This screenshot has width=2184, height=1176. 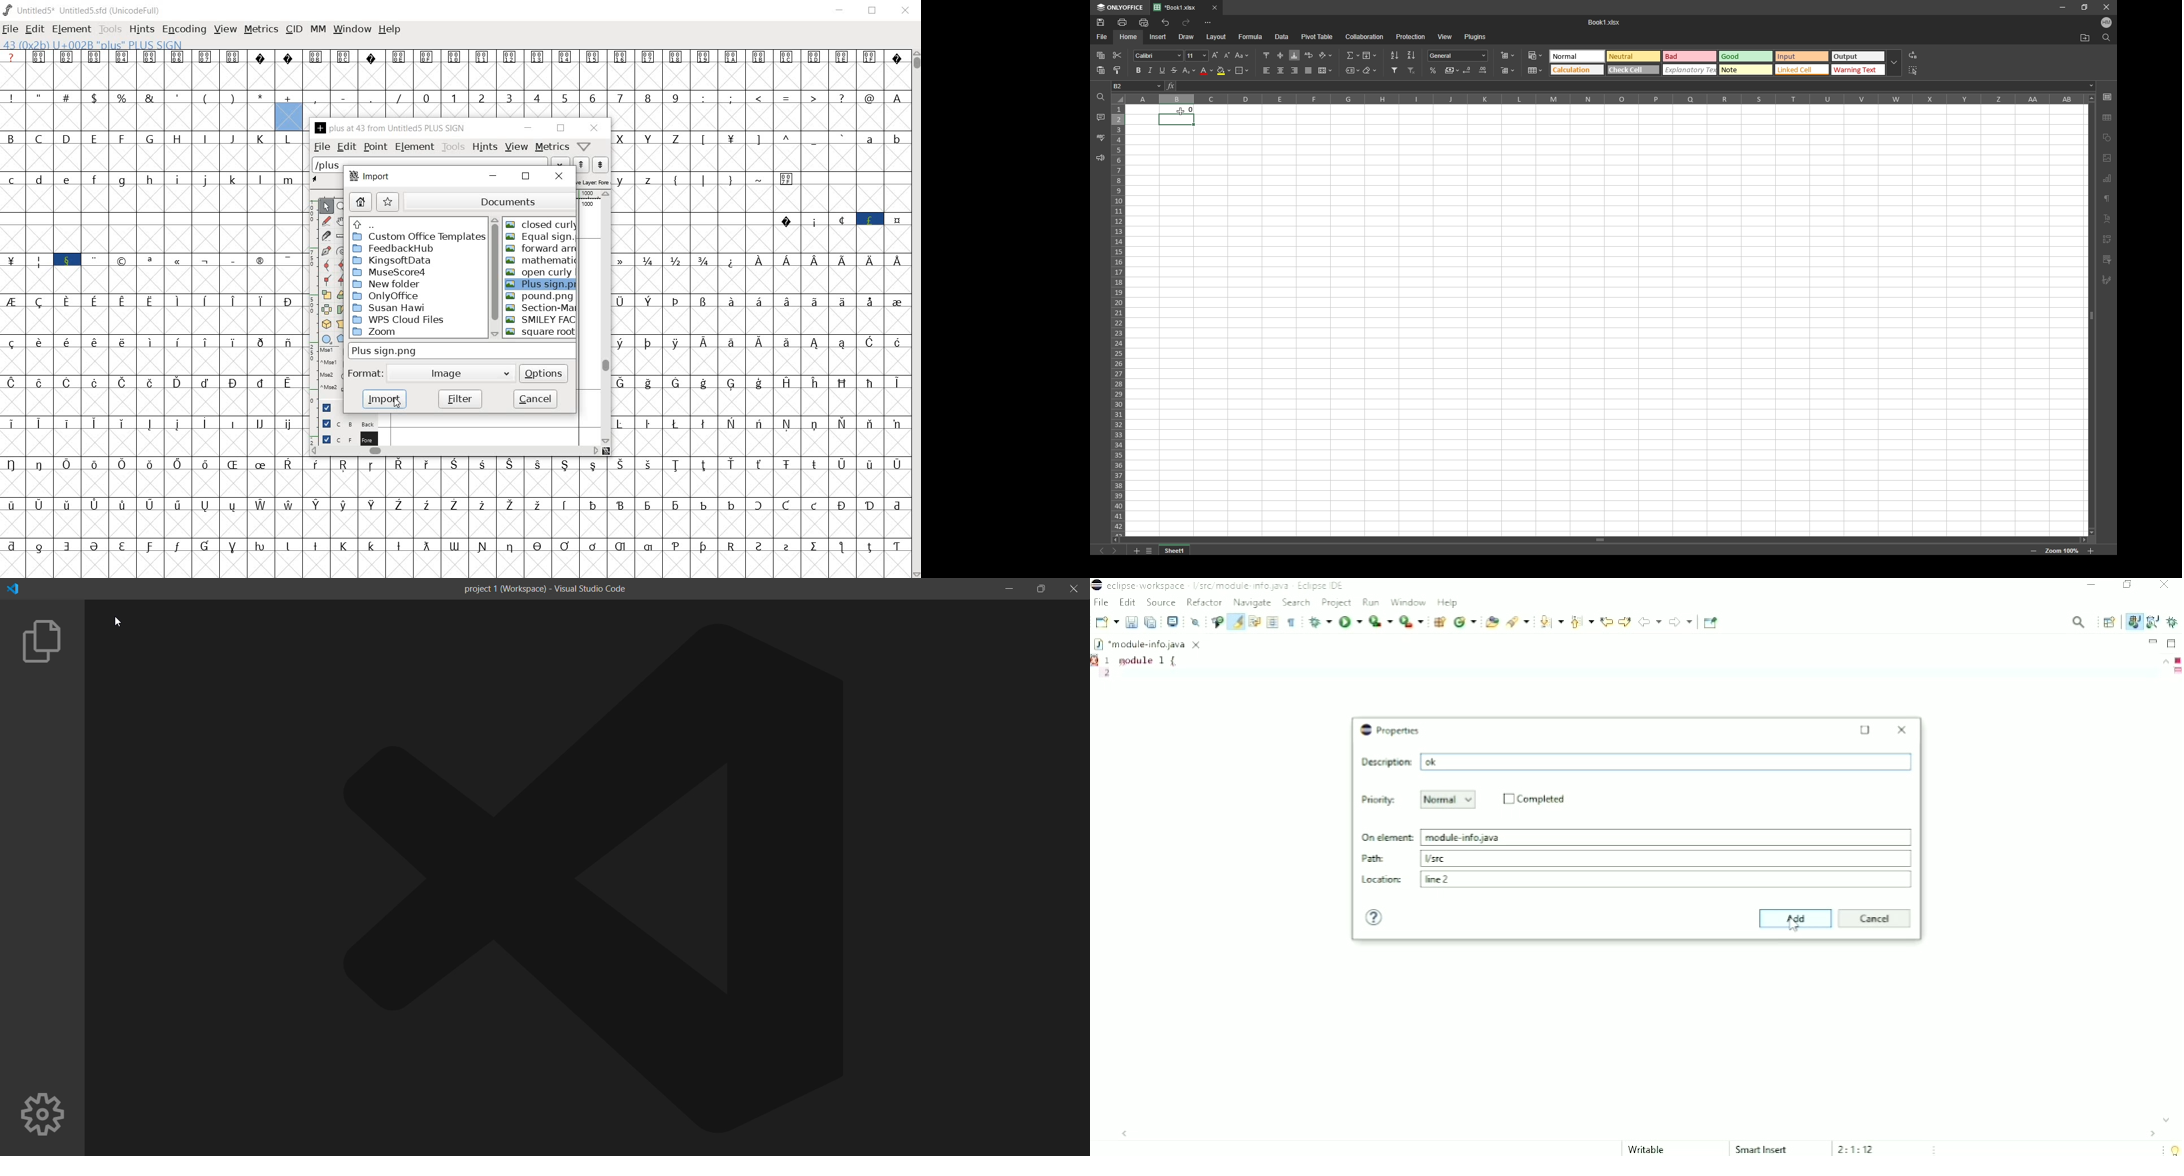 What do you see at coordinates (1186, 22) in the screenshot?
I see `redo` at bounding box center [1186, 22].